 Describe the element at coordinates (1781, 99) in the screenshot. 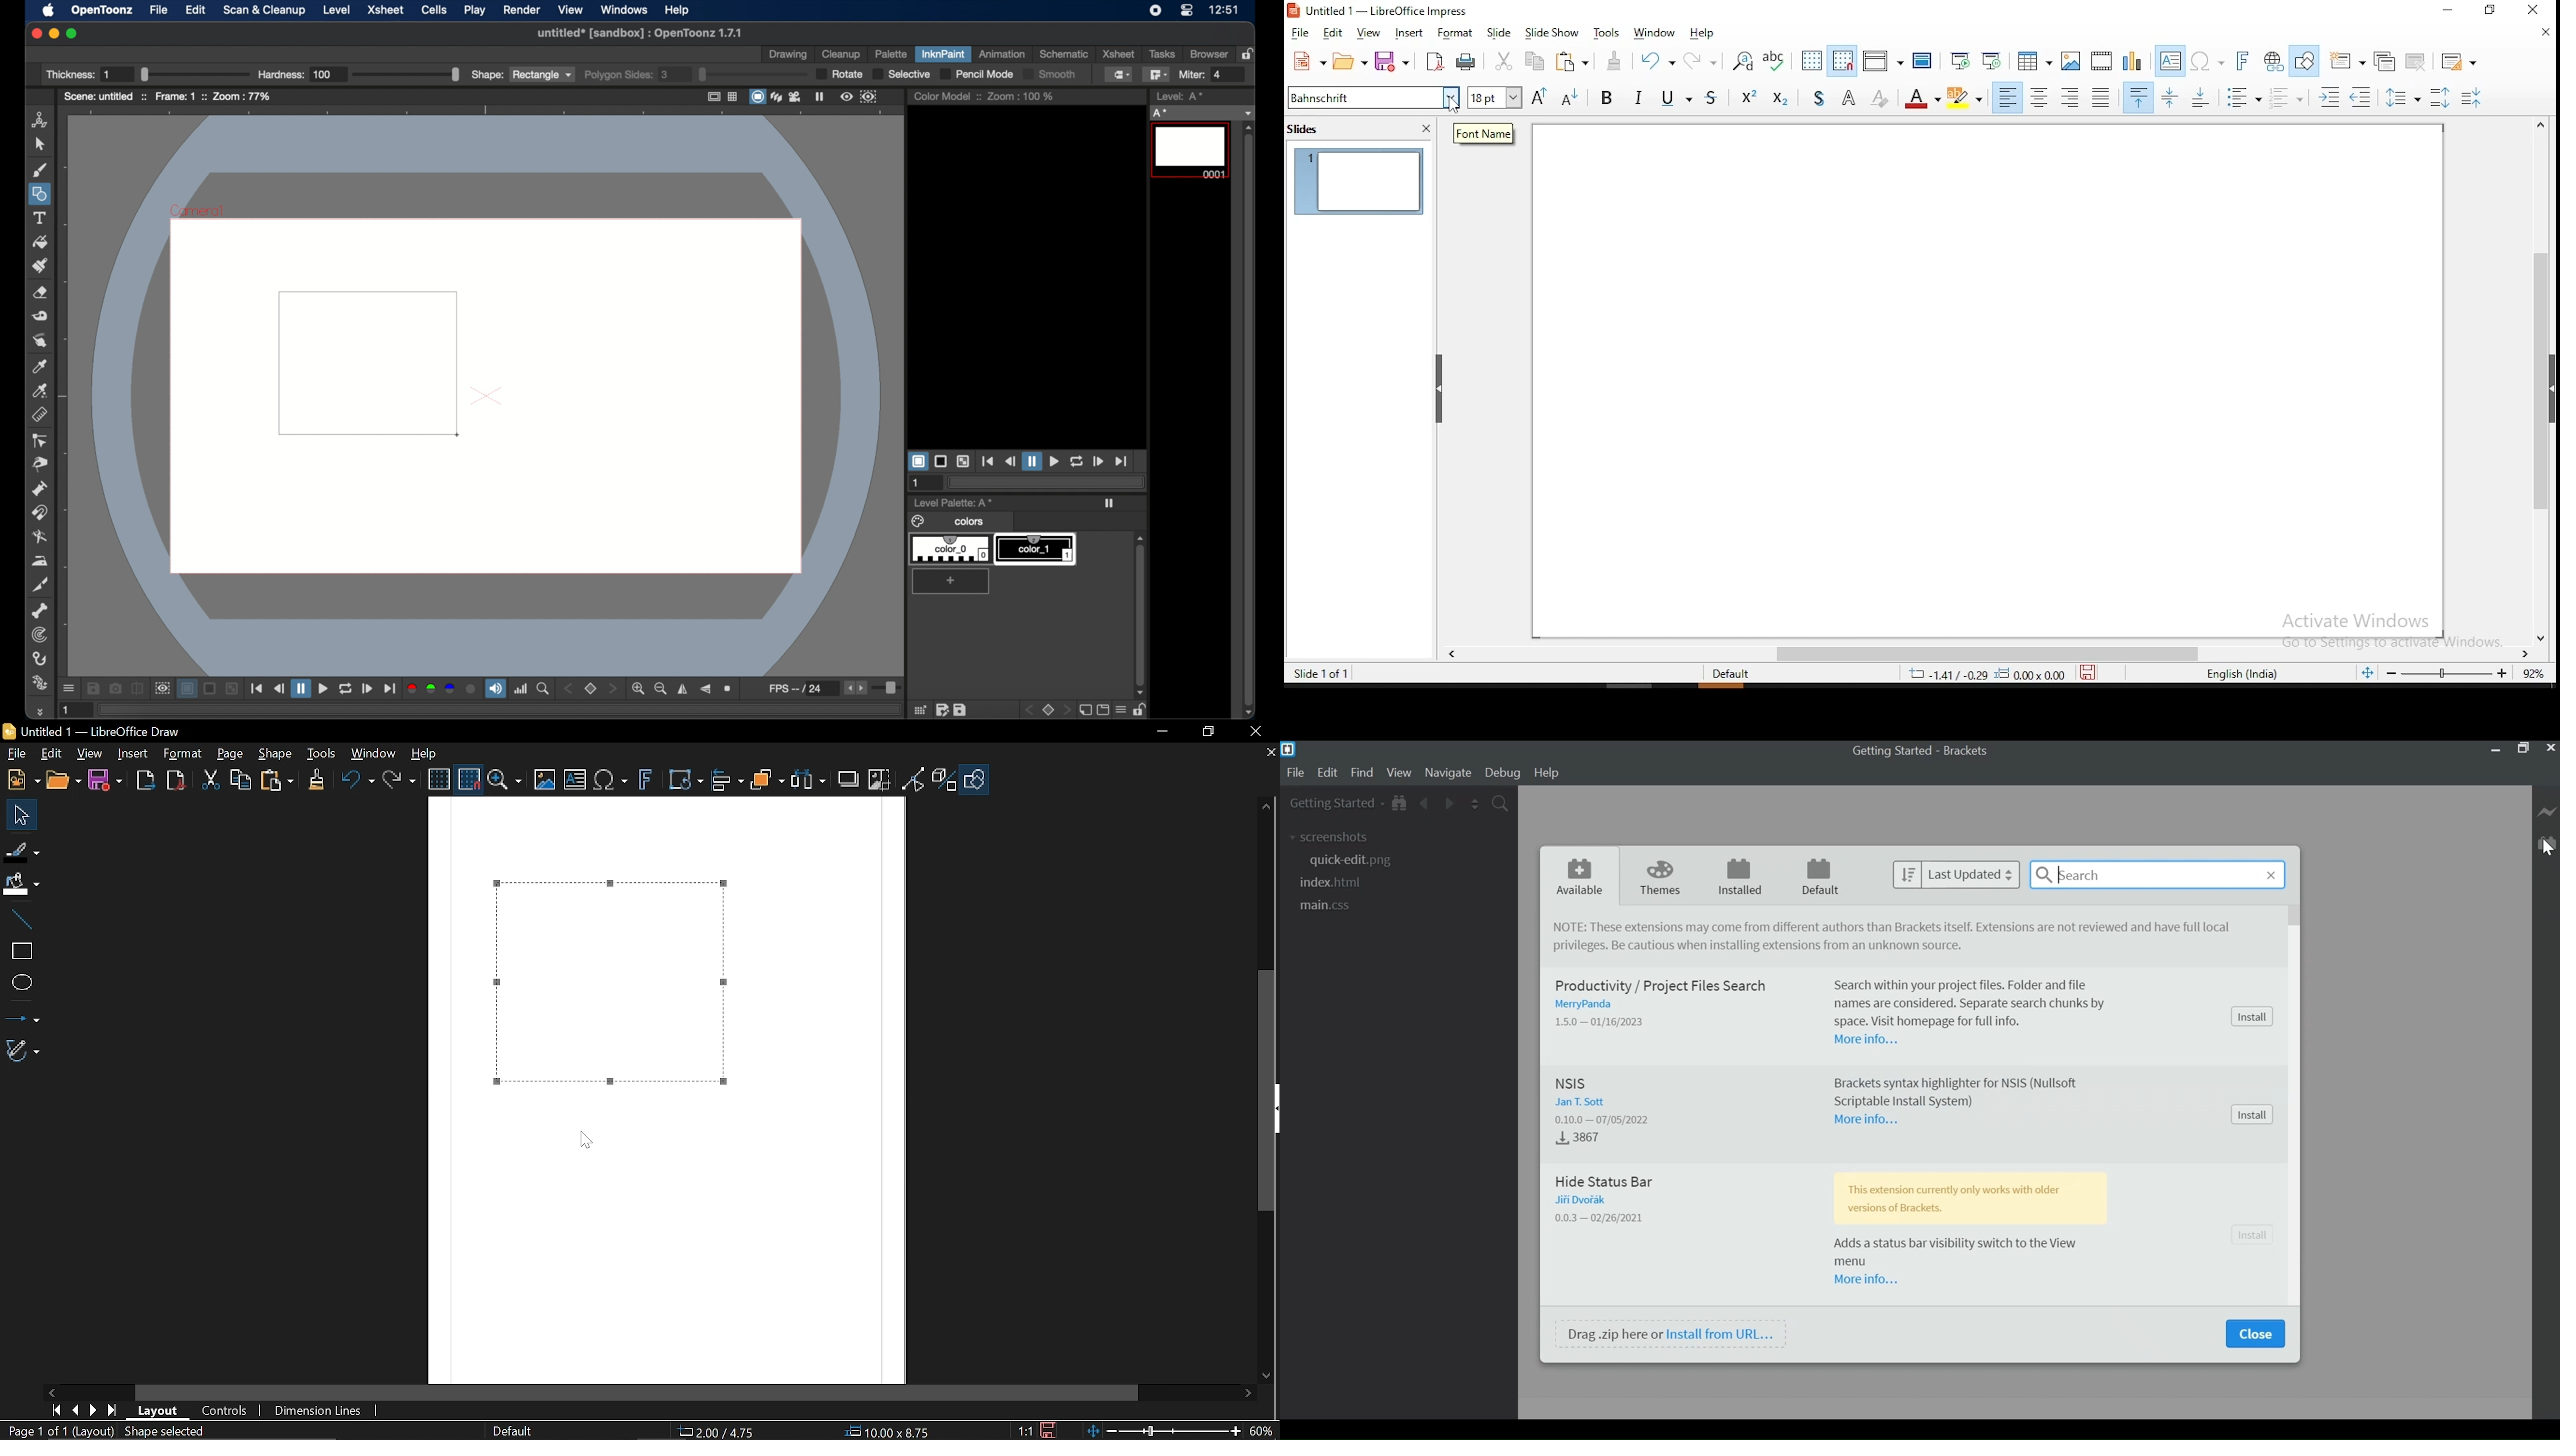

I see `subscript` at that location.